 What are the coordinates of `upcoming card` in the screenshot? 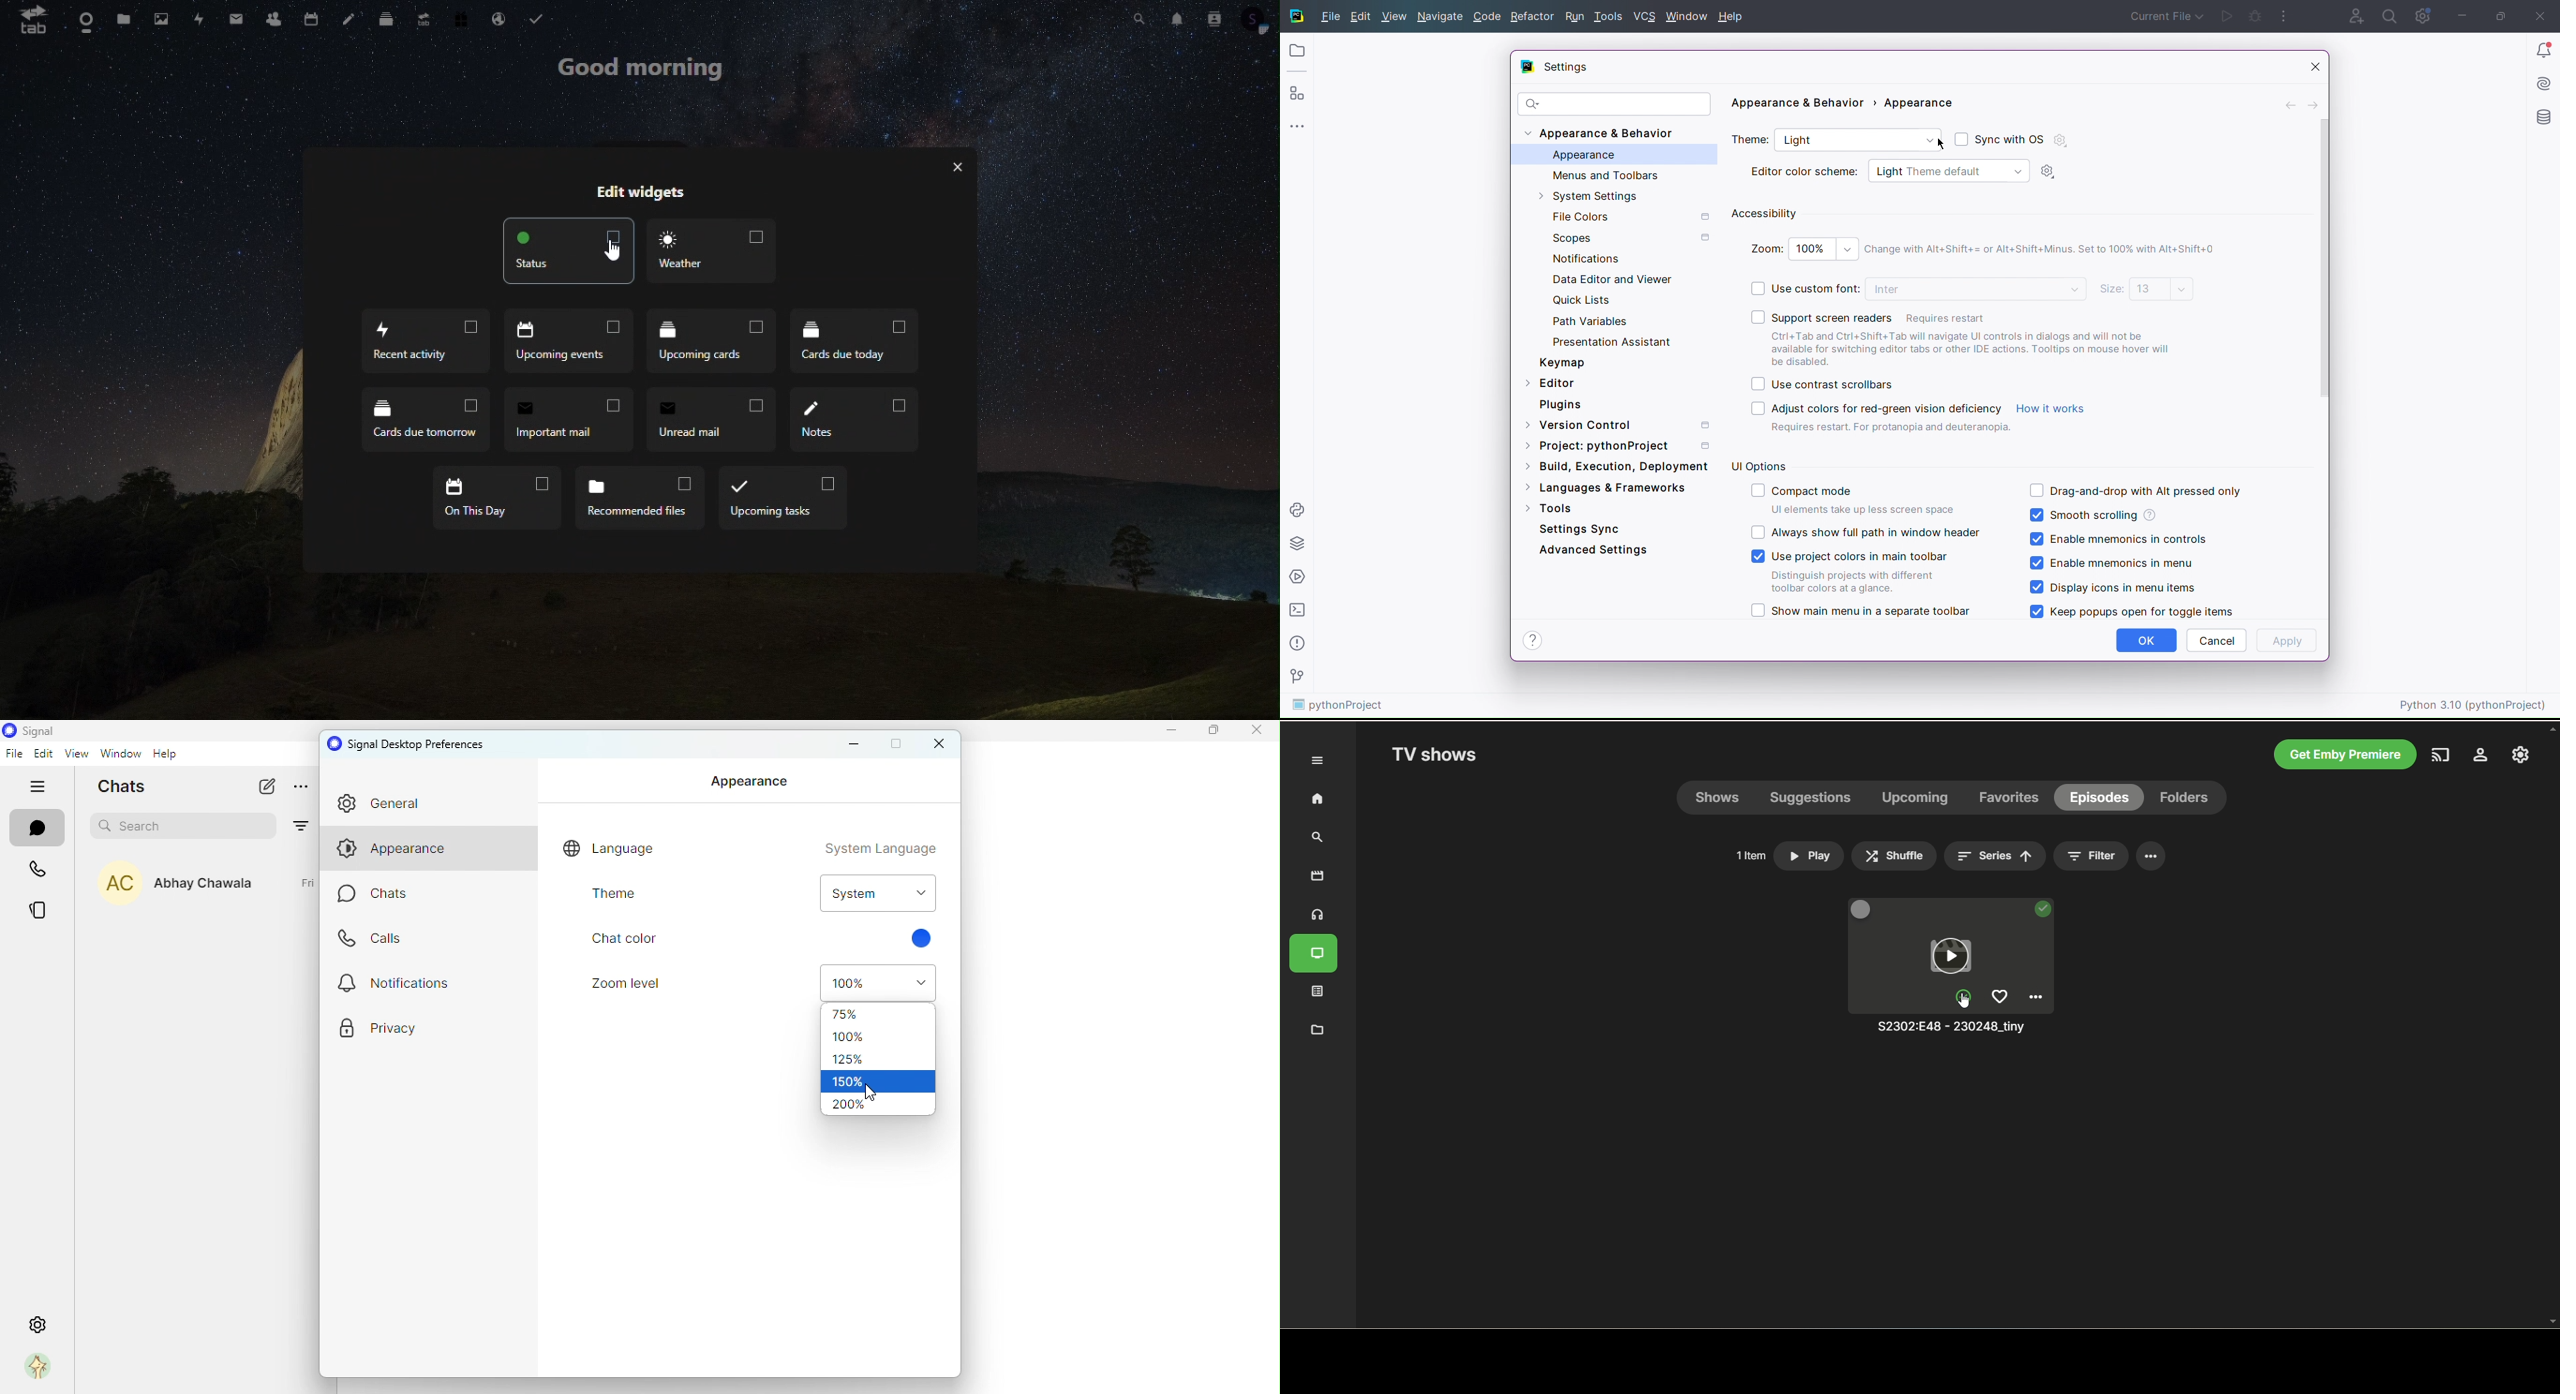 It's located at (718, 341).